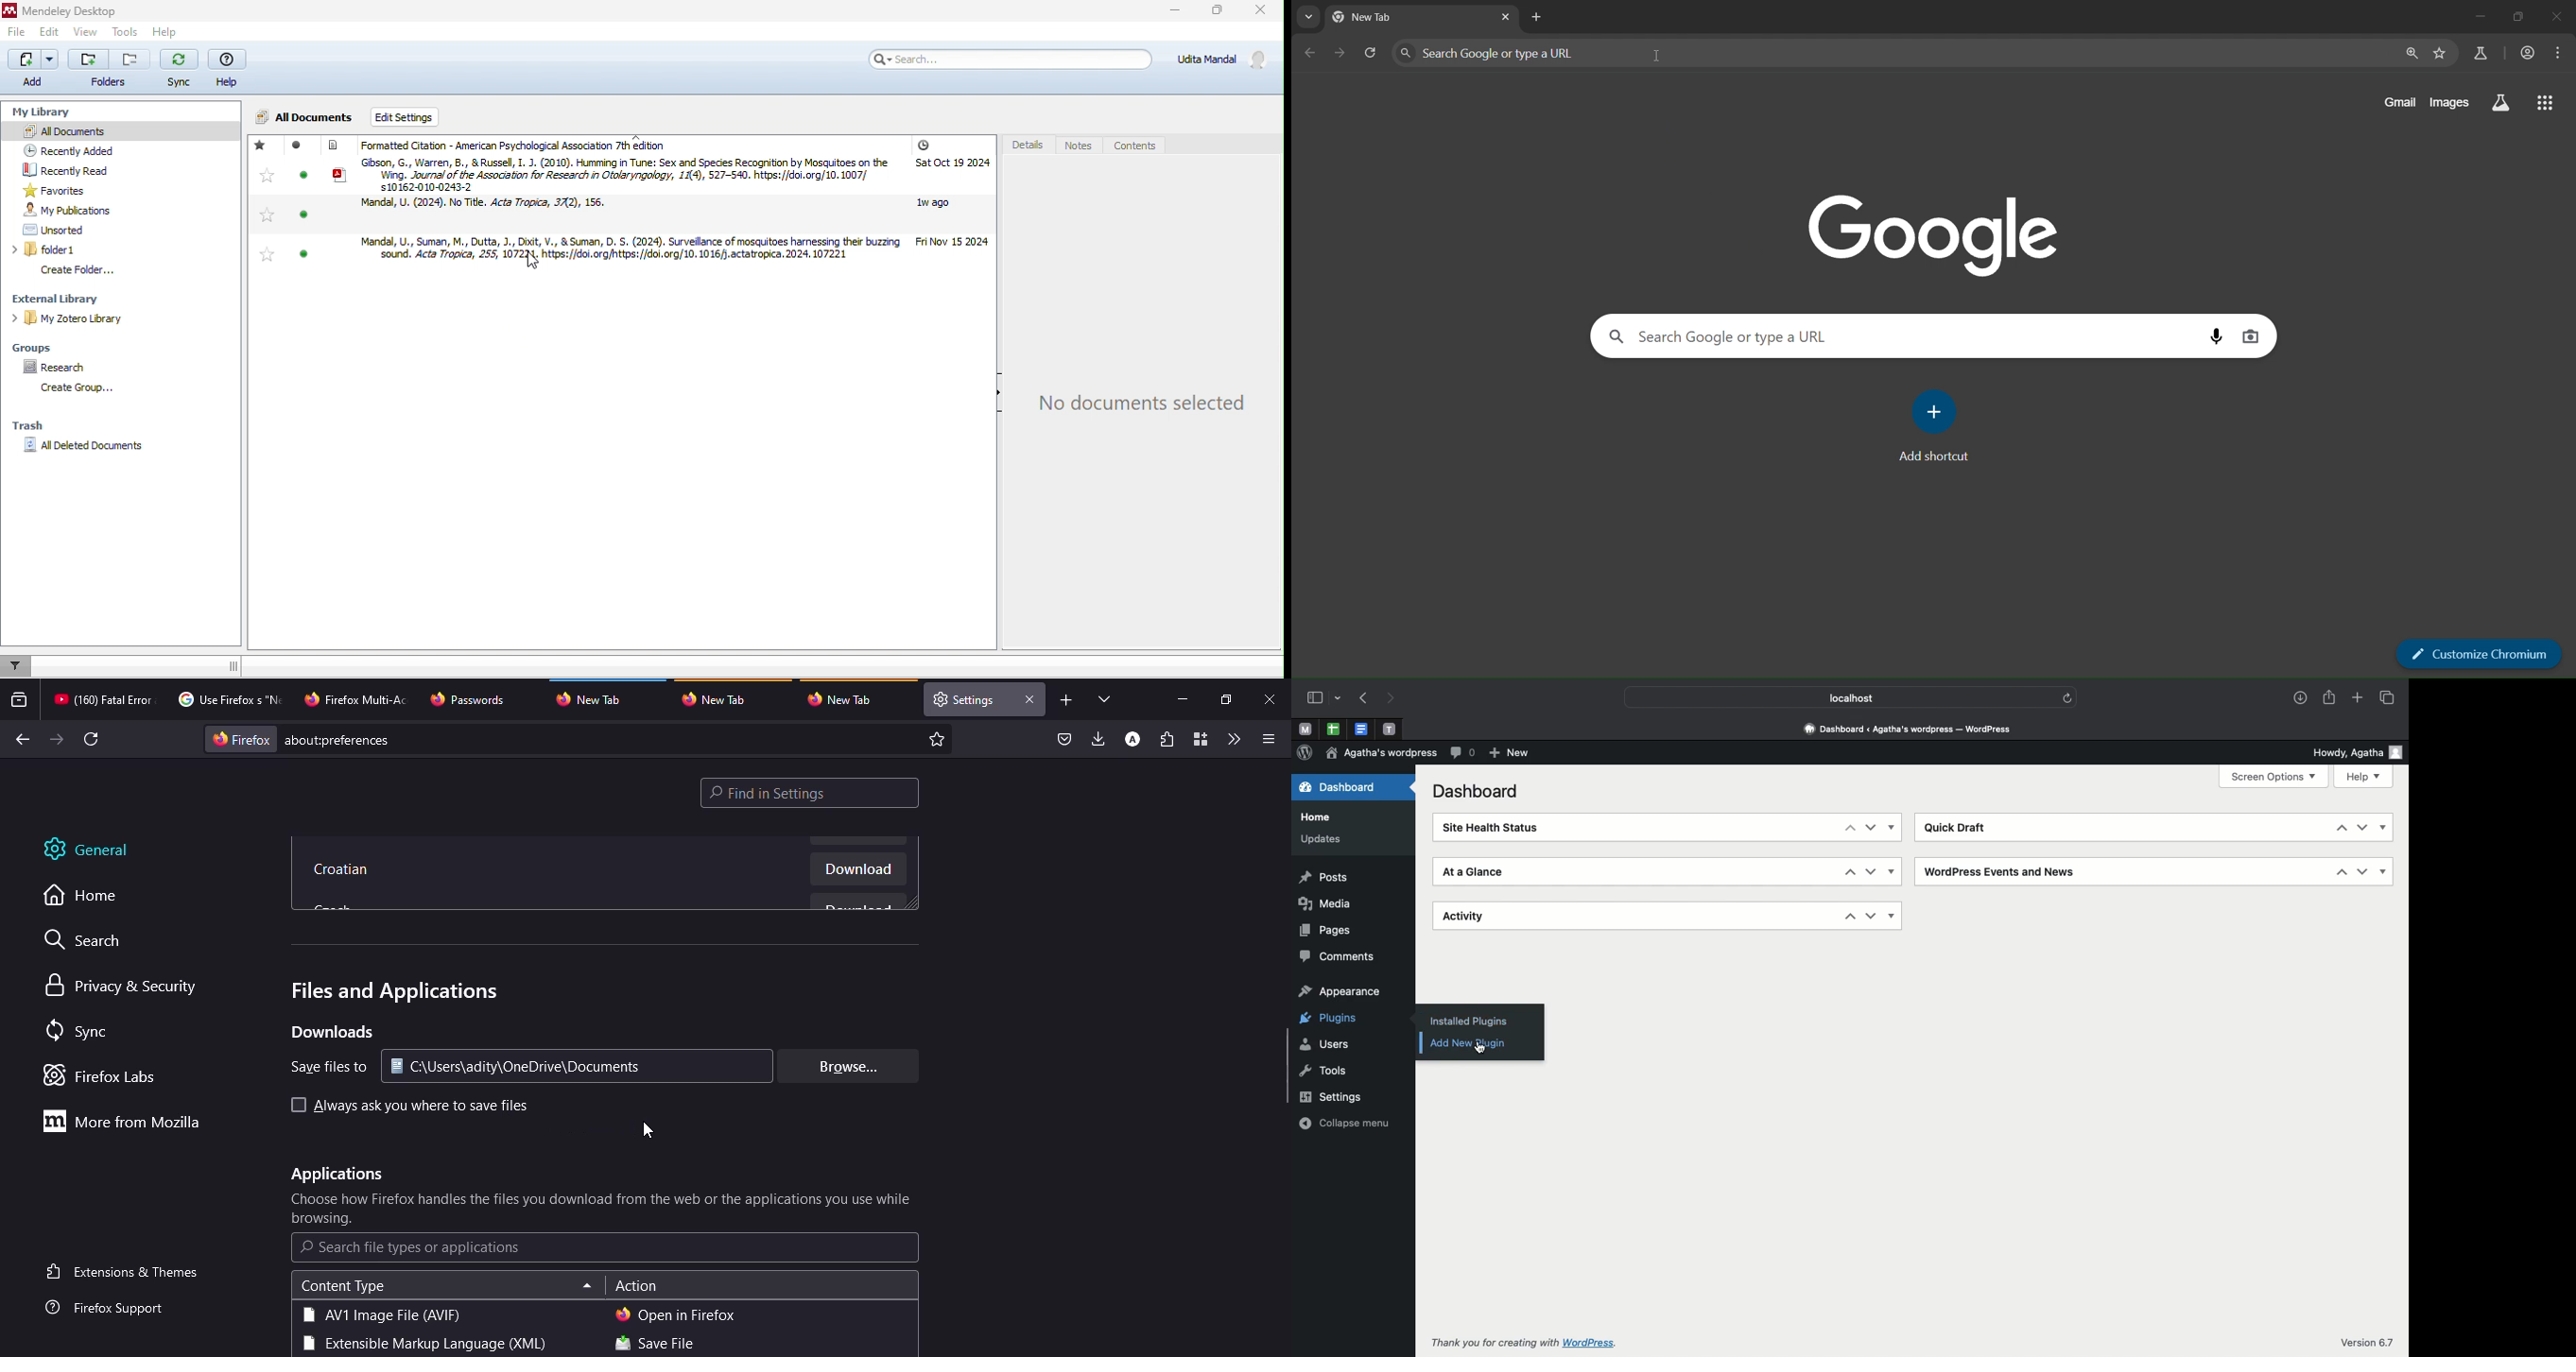 This screenshot has height=1372, width=2576. Describe the element at coordinates (1331, 1097) in the screenshot. I see `Settings` at that location.